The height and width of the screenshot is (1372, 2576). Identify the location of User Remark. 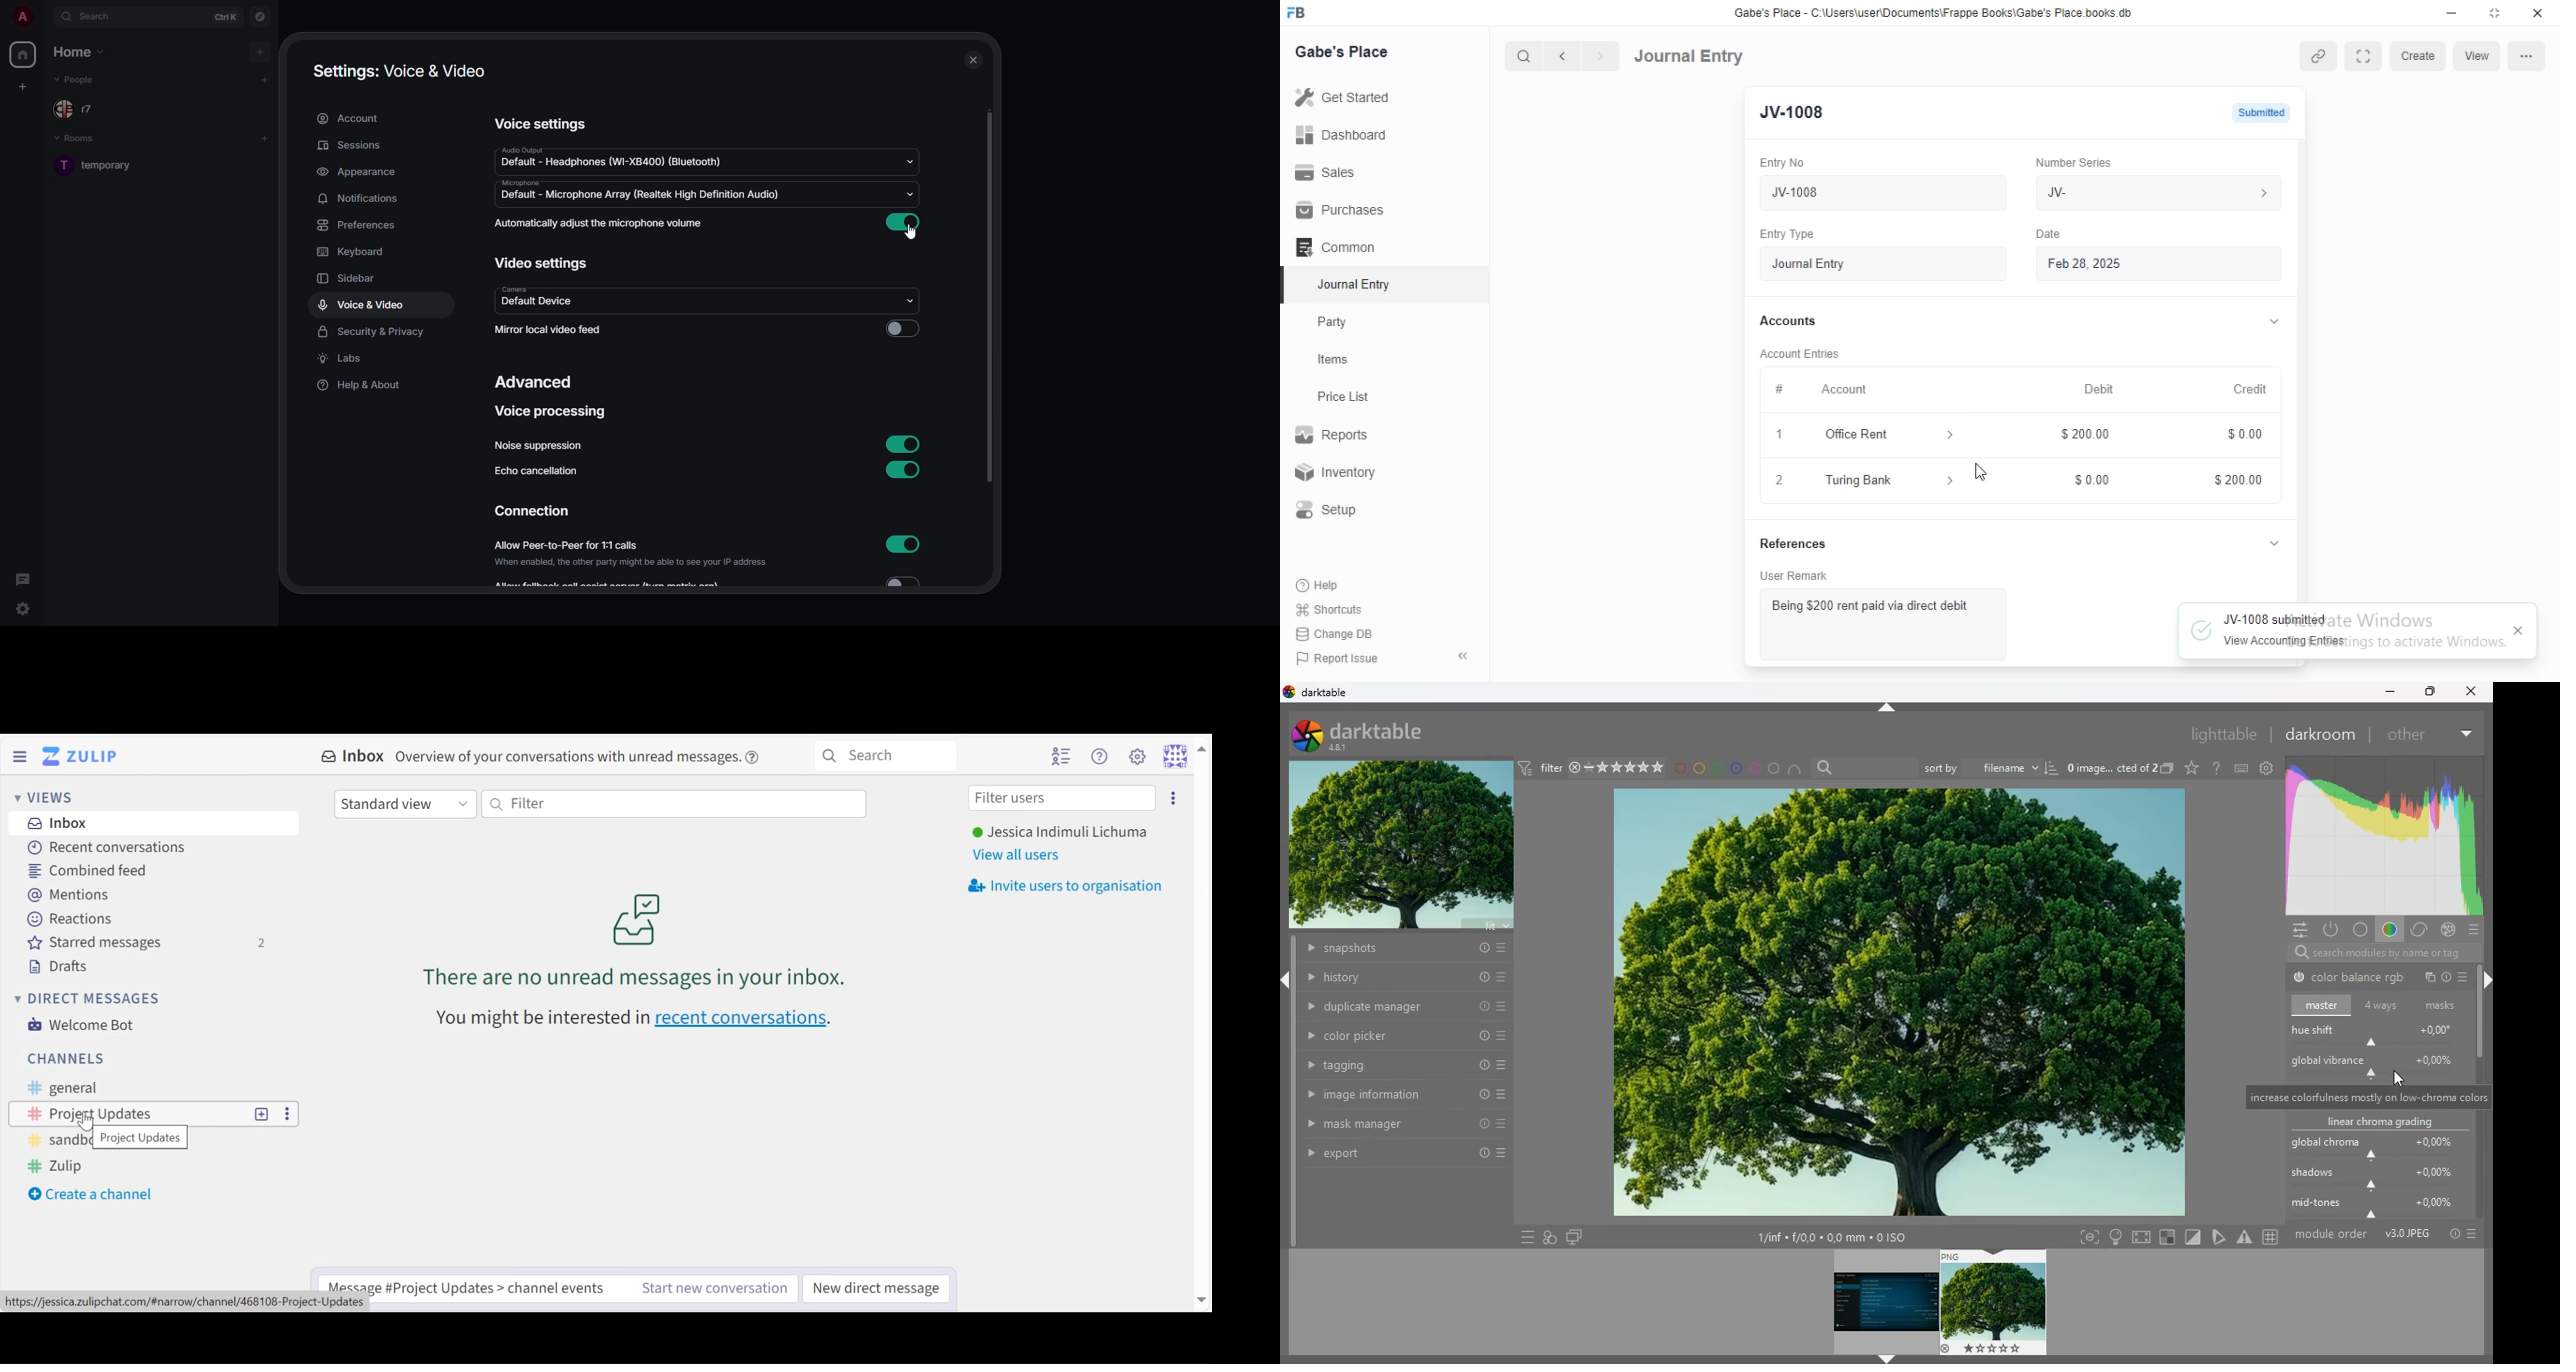
(1798, 572).